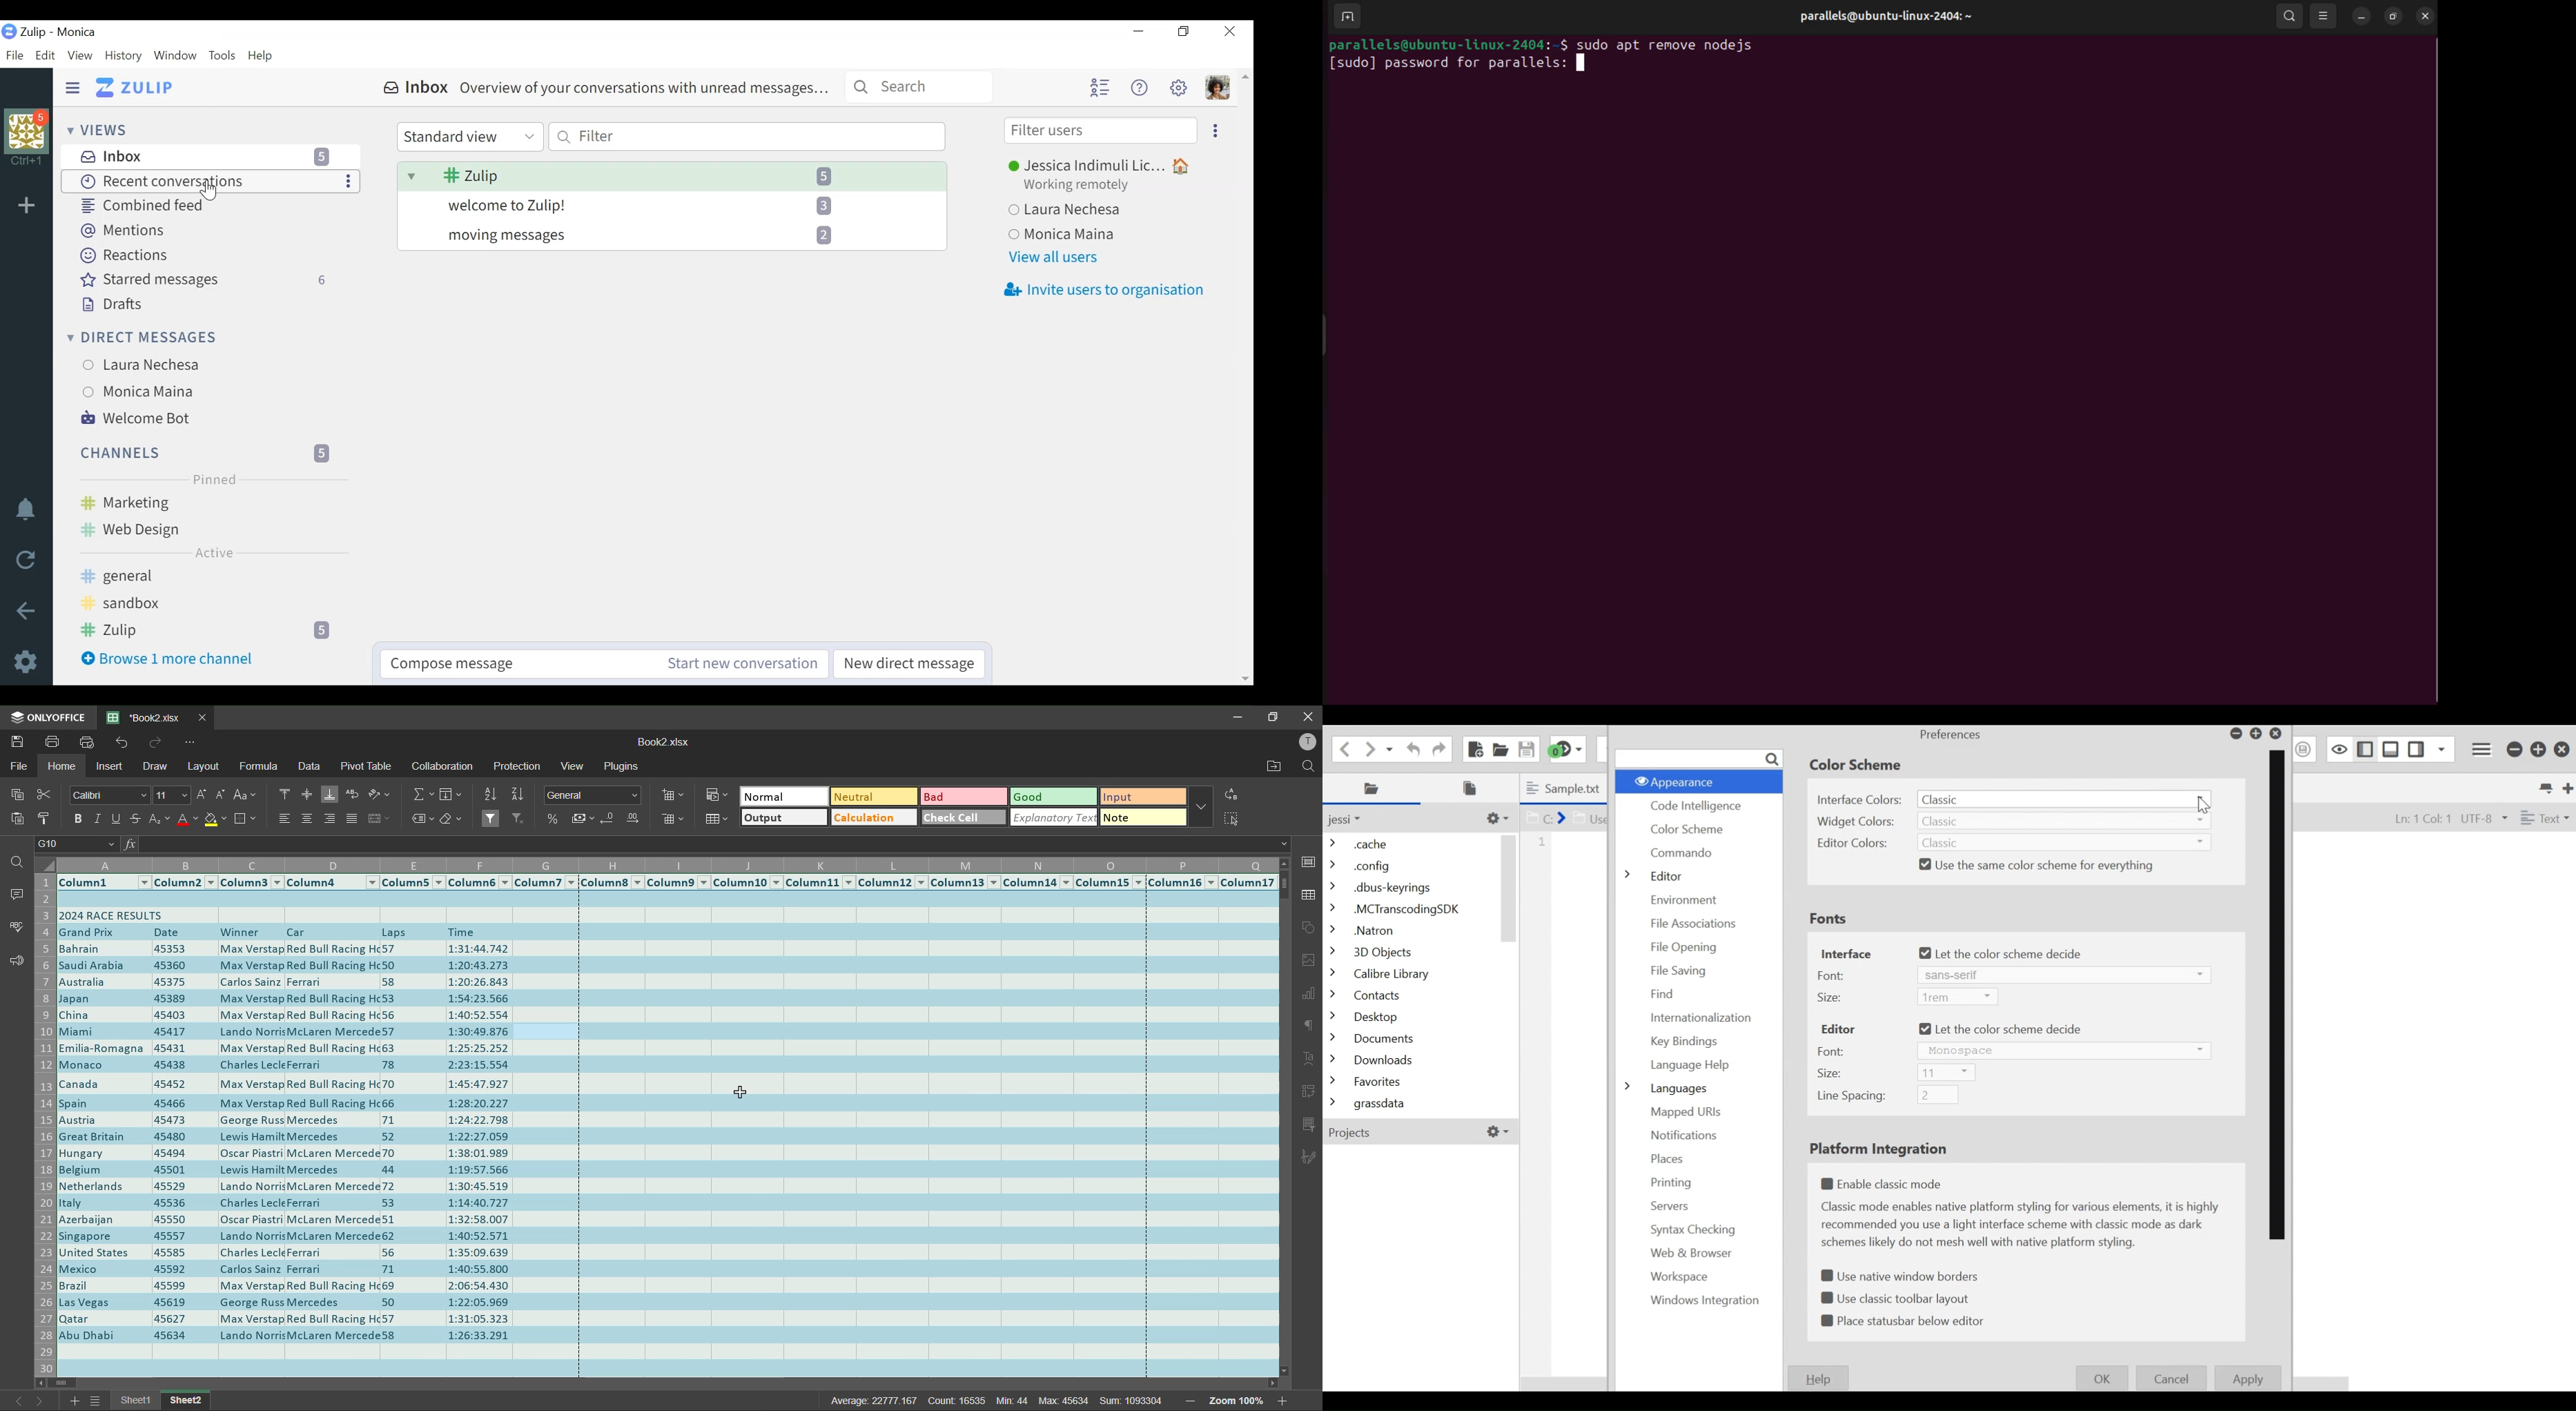  I want to click on sheet names, so click(163, 1401).